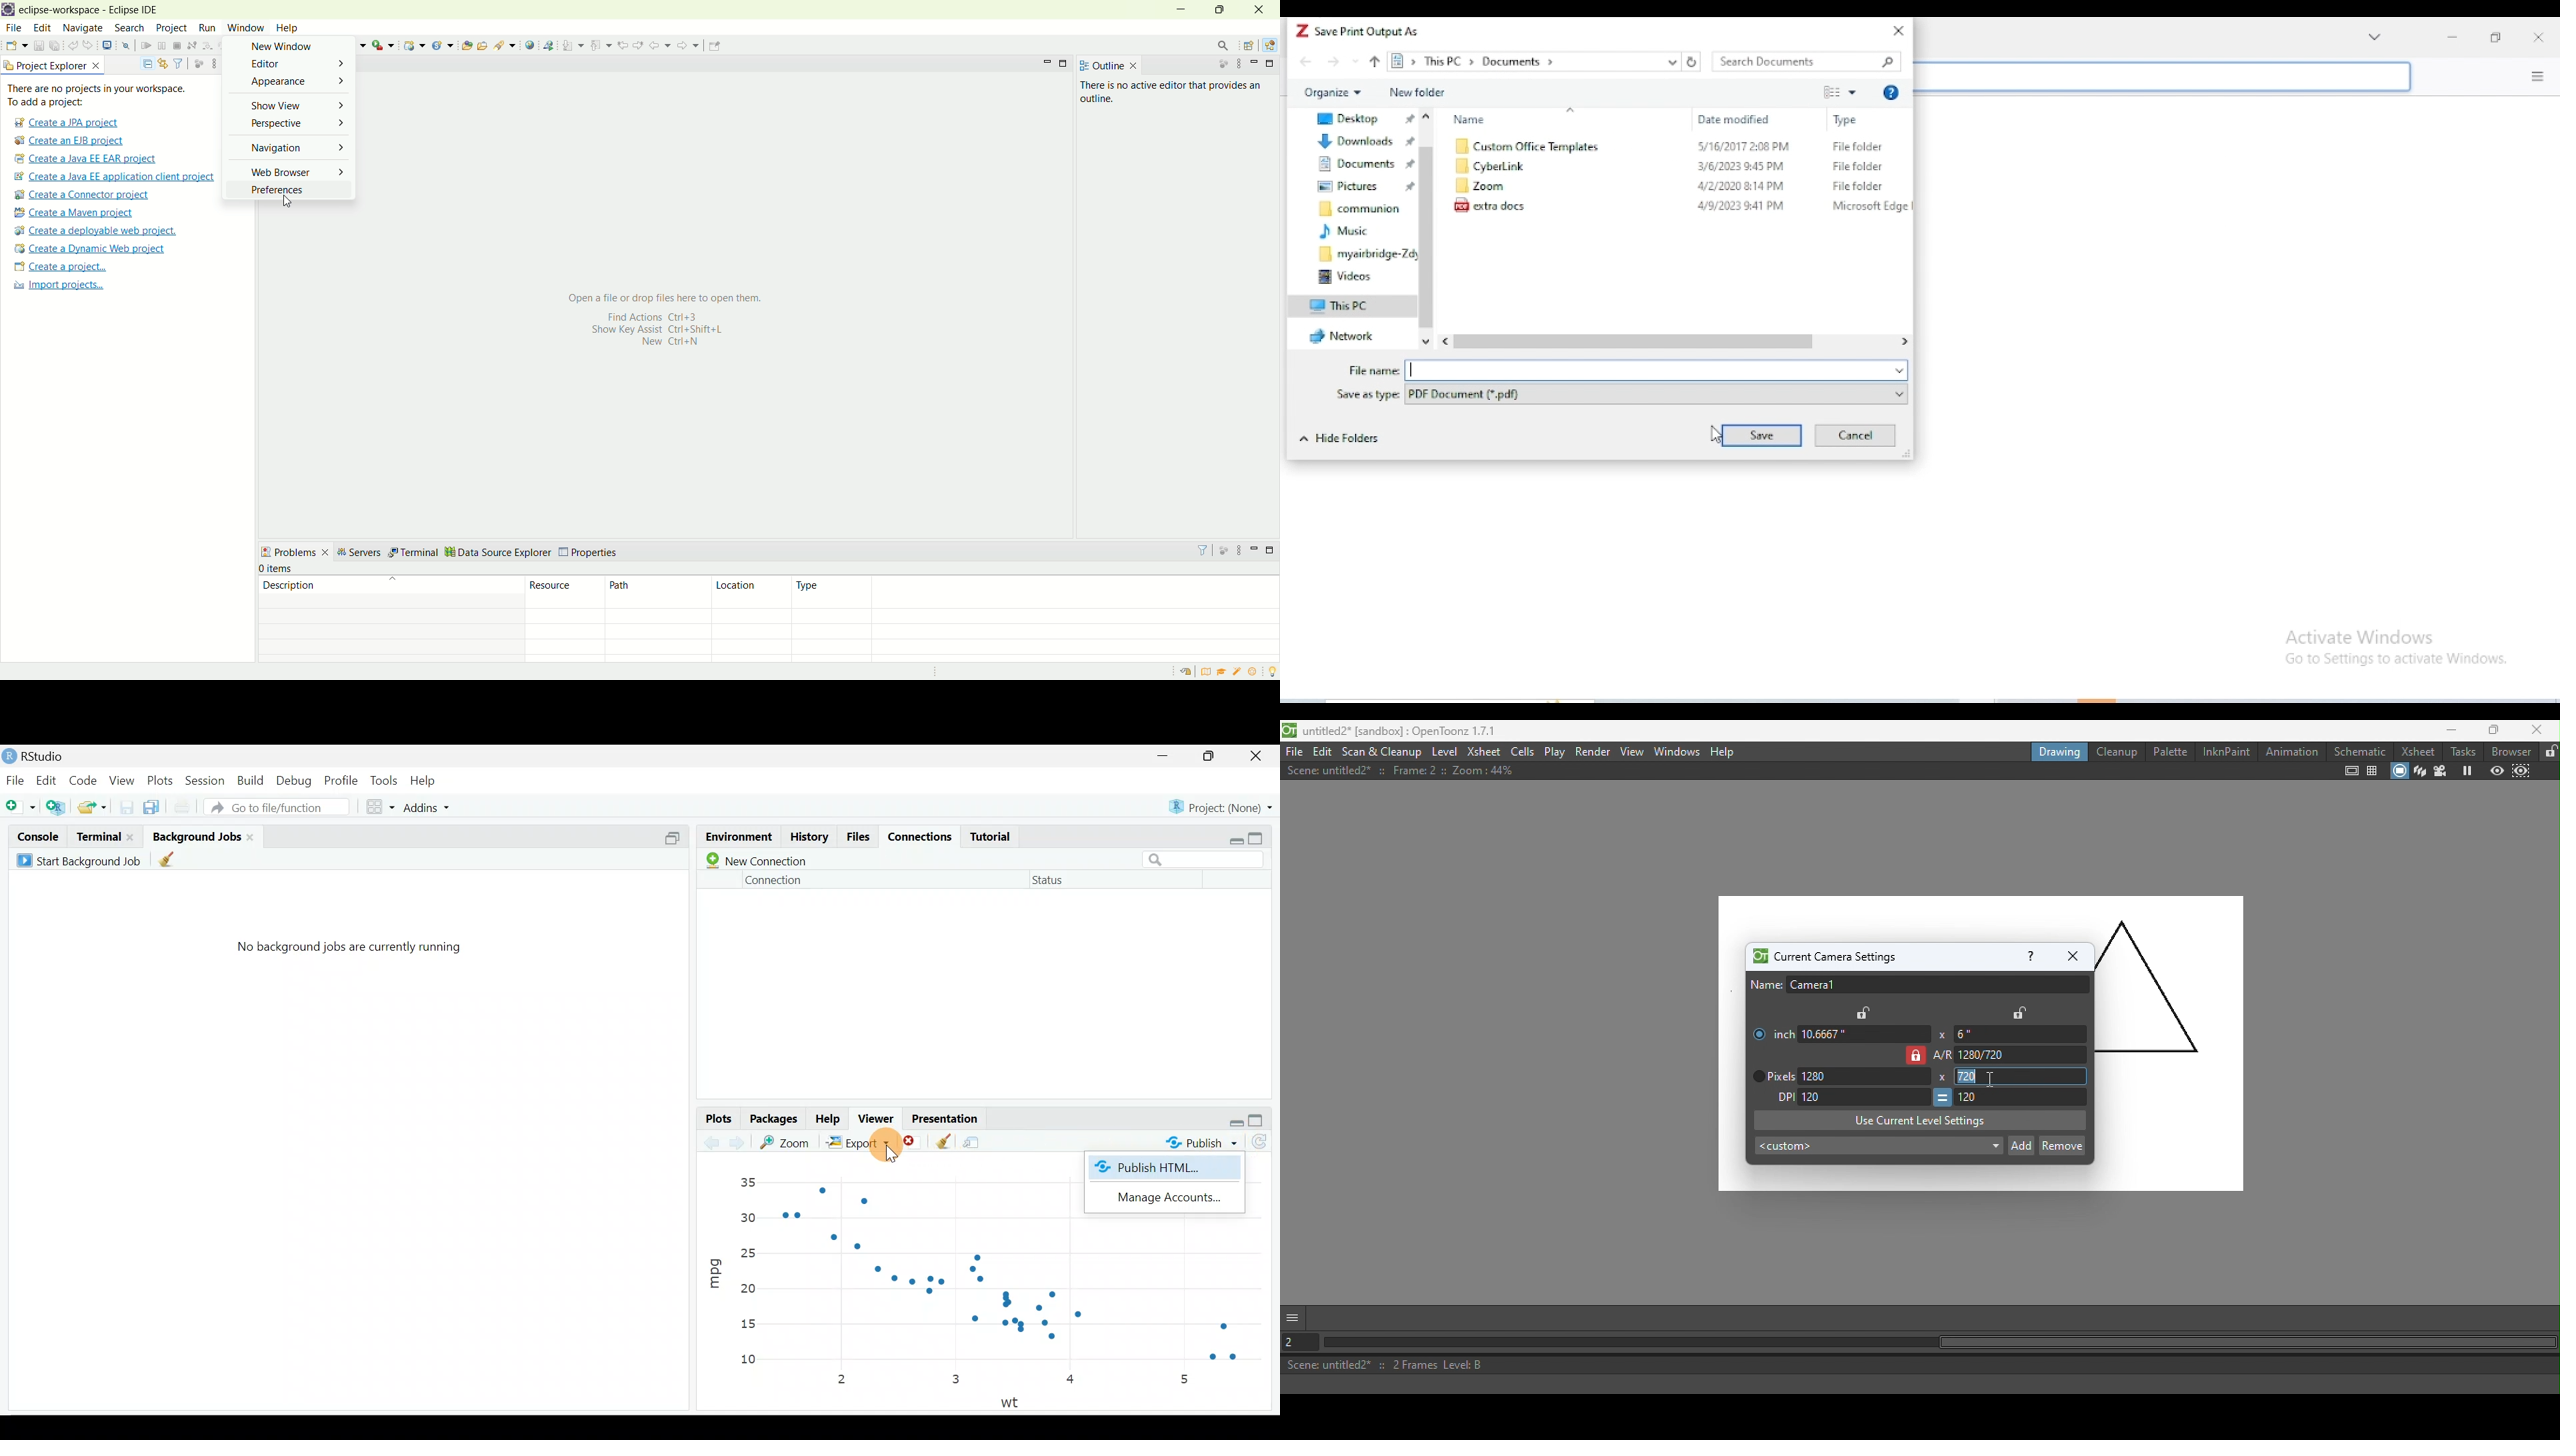 The height and width of the screenshot is (1456, 2576). What do you see at coordinates (1272, 550) in the screenshot?
I see `maximize` at bounding box center [1272, 550].